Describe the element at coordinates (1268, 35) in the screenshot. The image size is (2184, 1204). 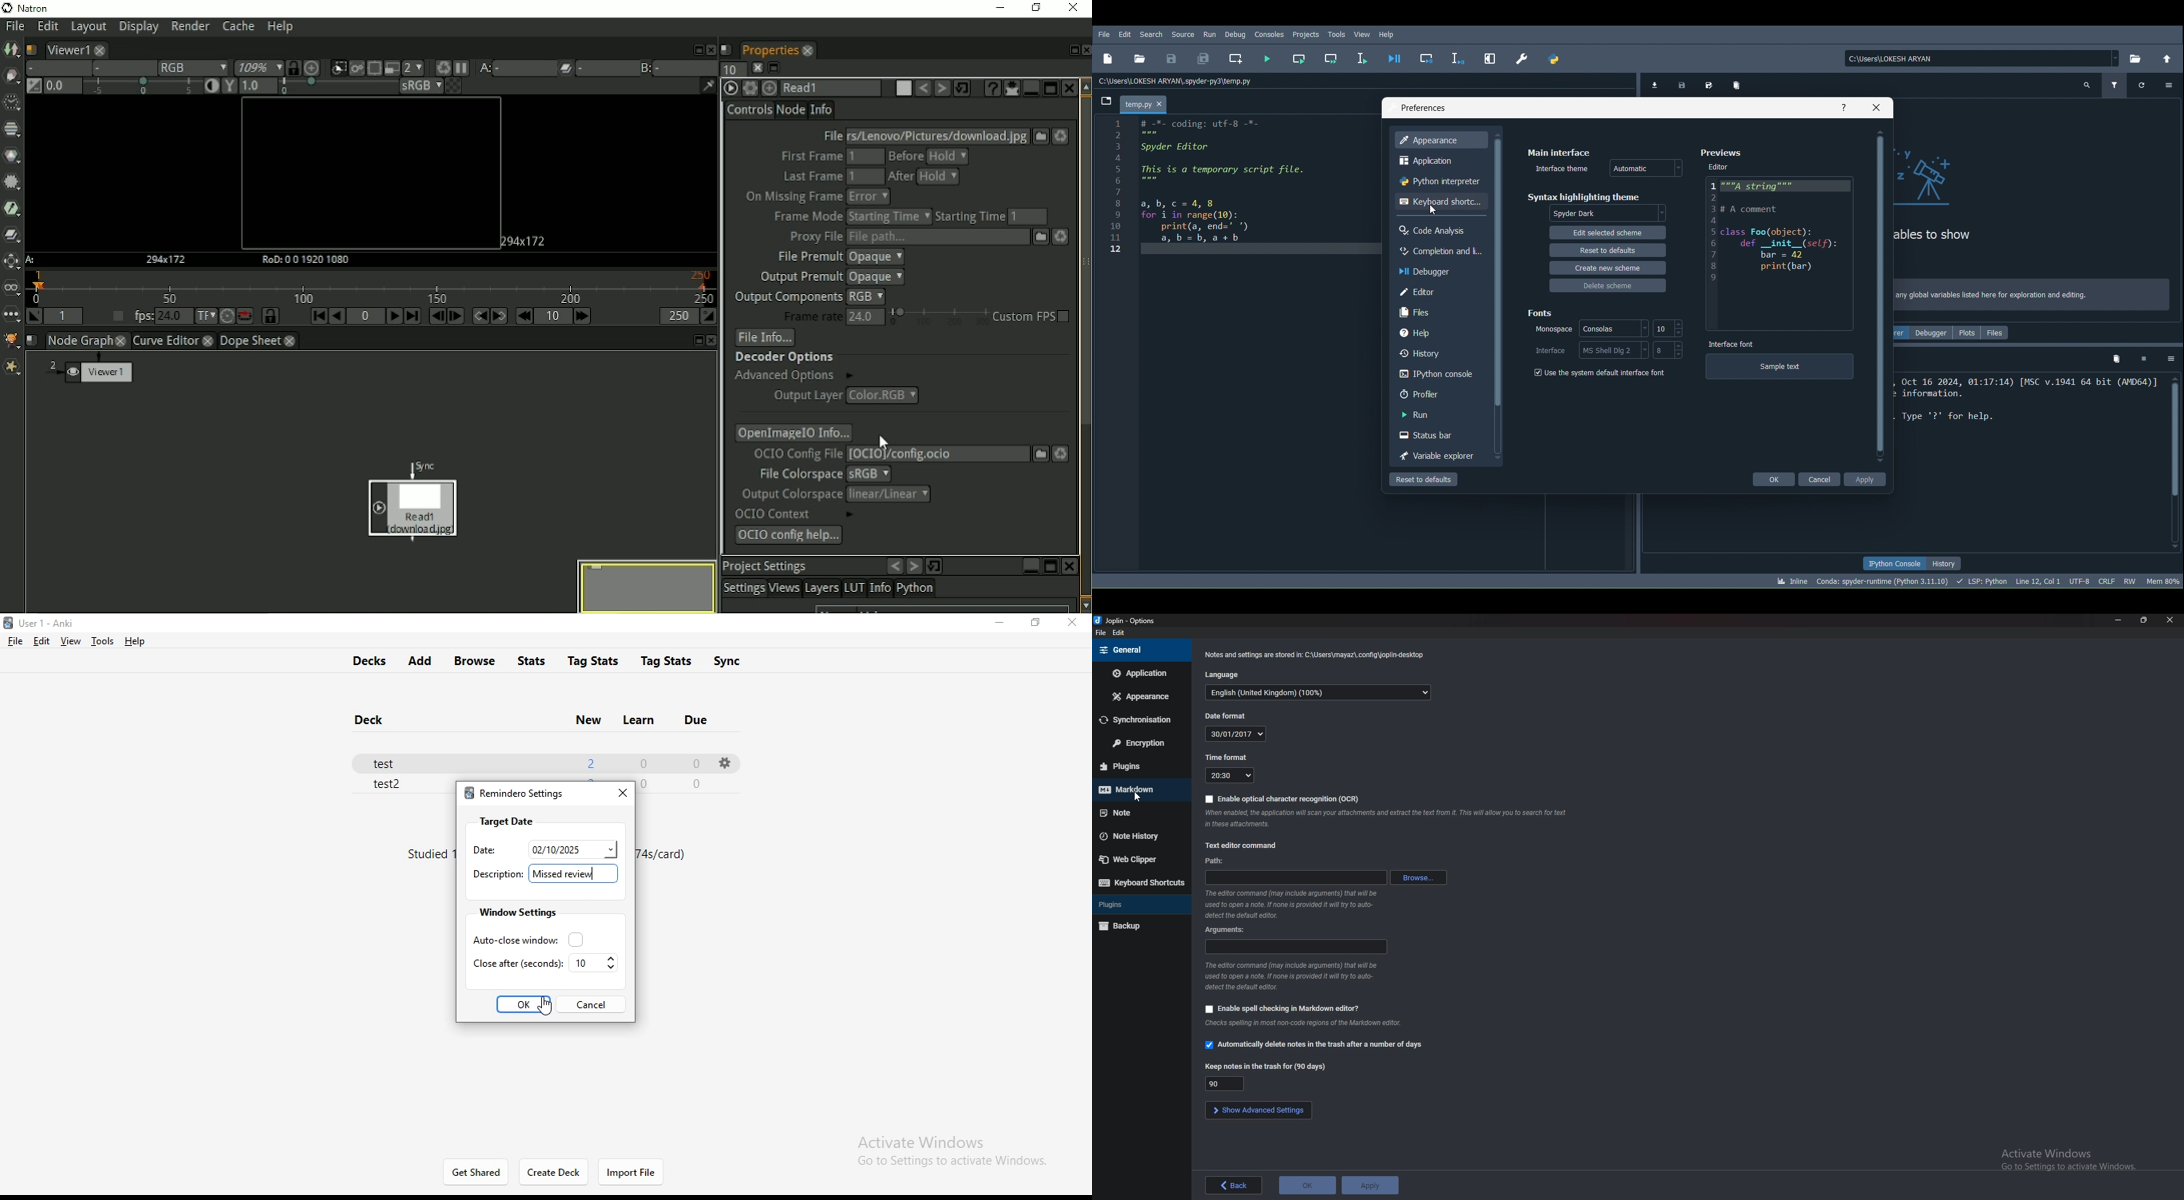
I see `Consoles` at that location.